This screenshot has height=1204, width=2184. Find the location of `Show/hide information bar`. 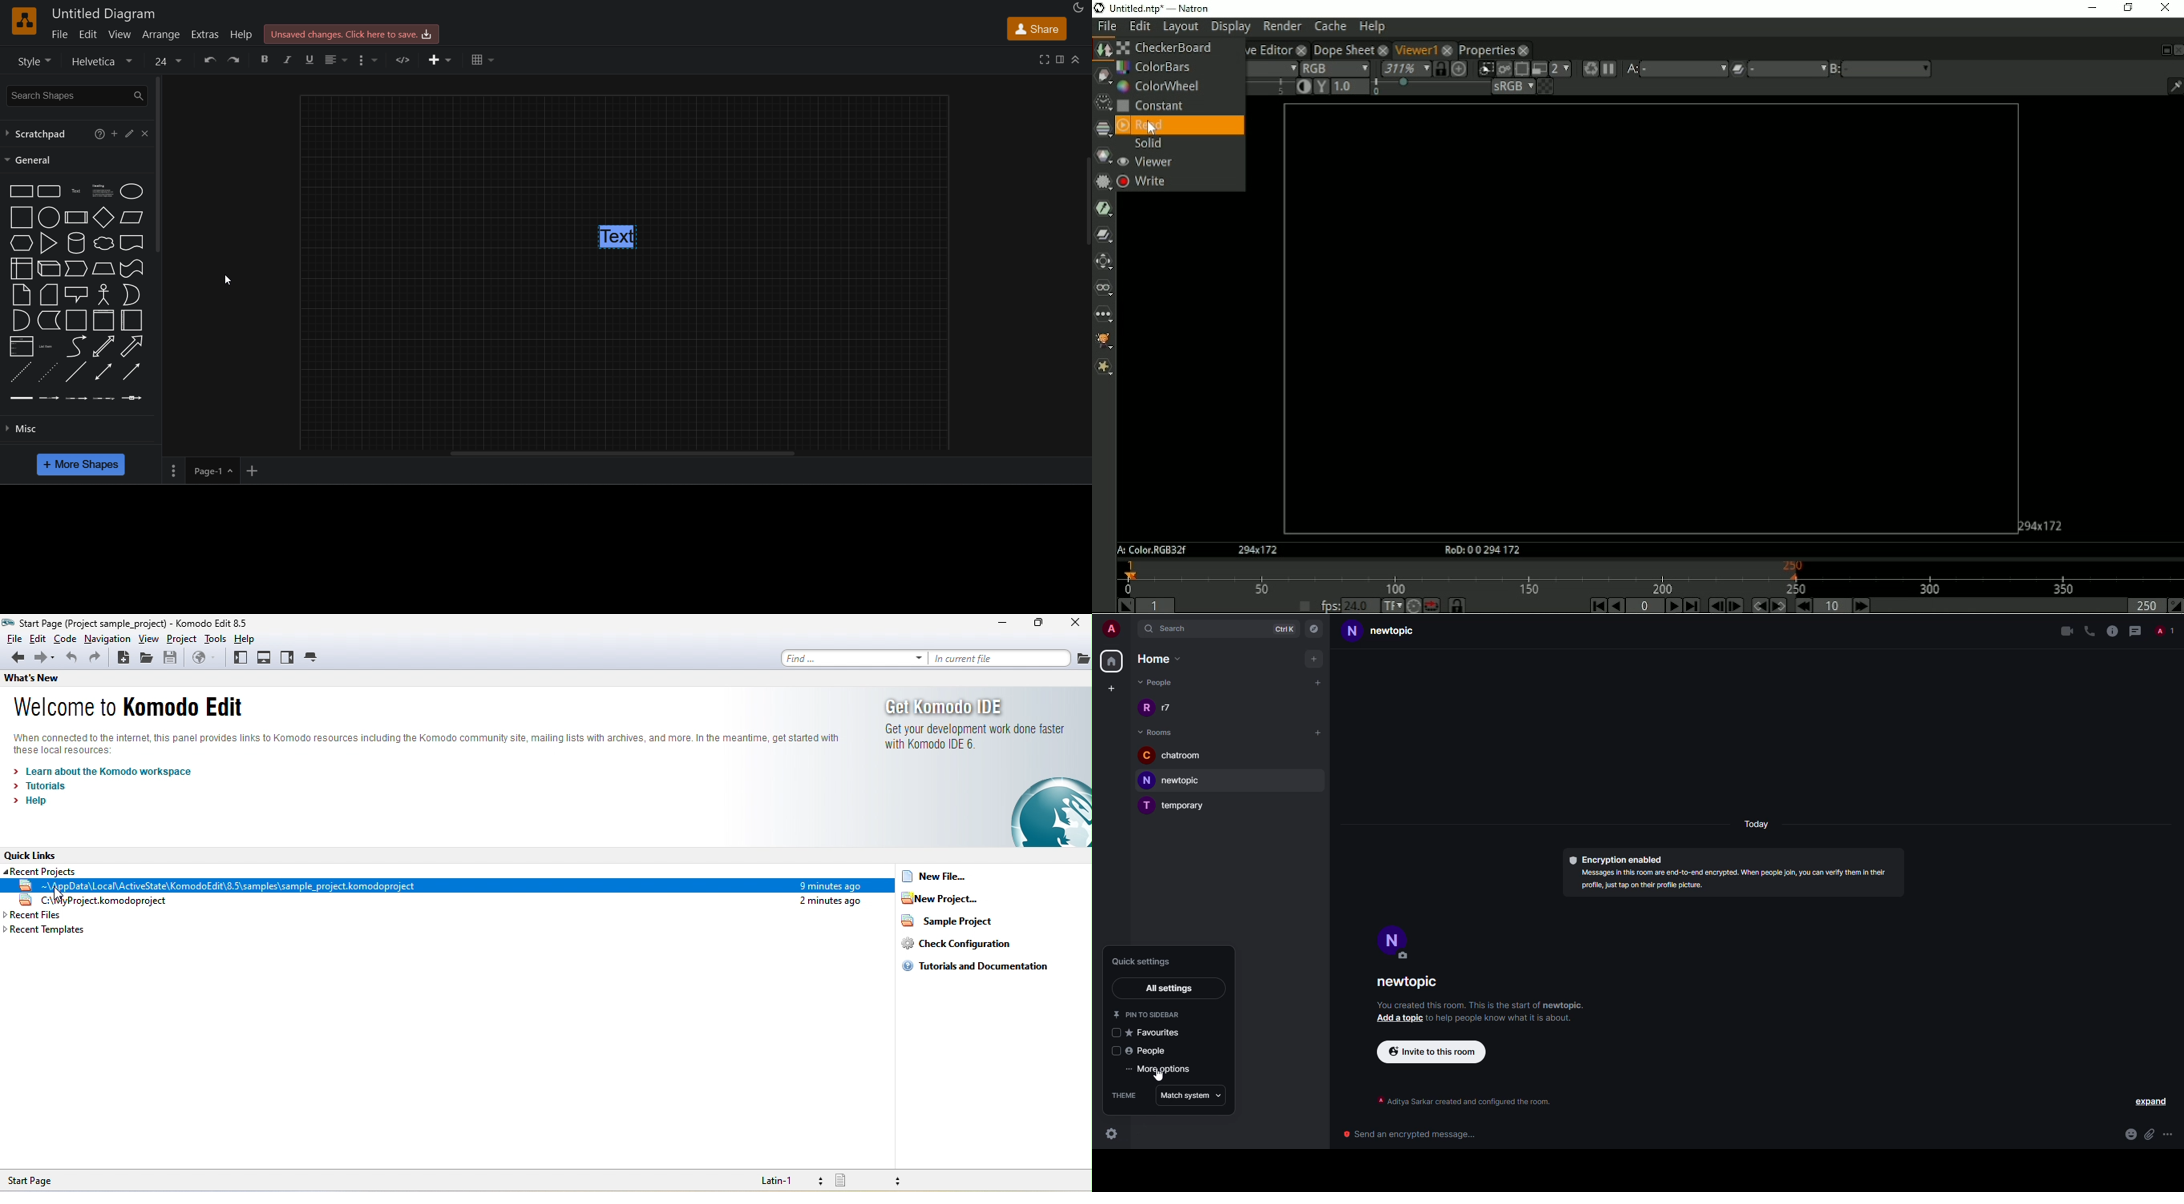

Show/hide information bar is located at coordinates (2174, 86).